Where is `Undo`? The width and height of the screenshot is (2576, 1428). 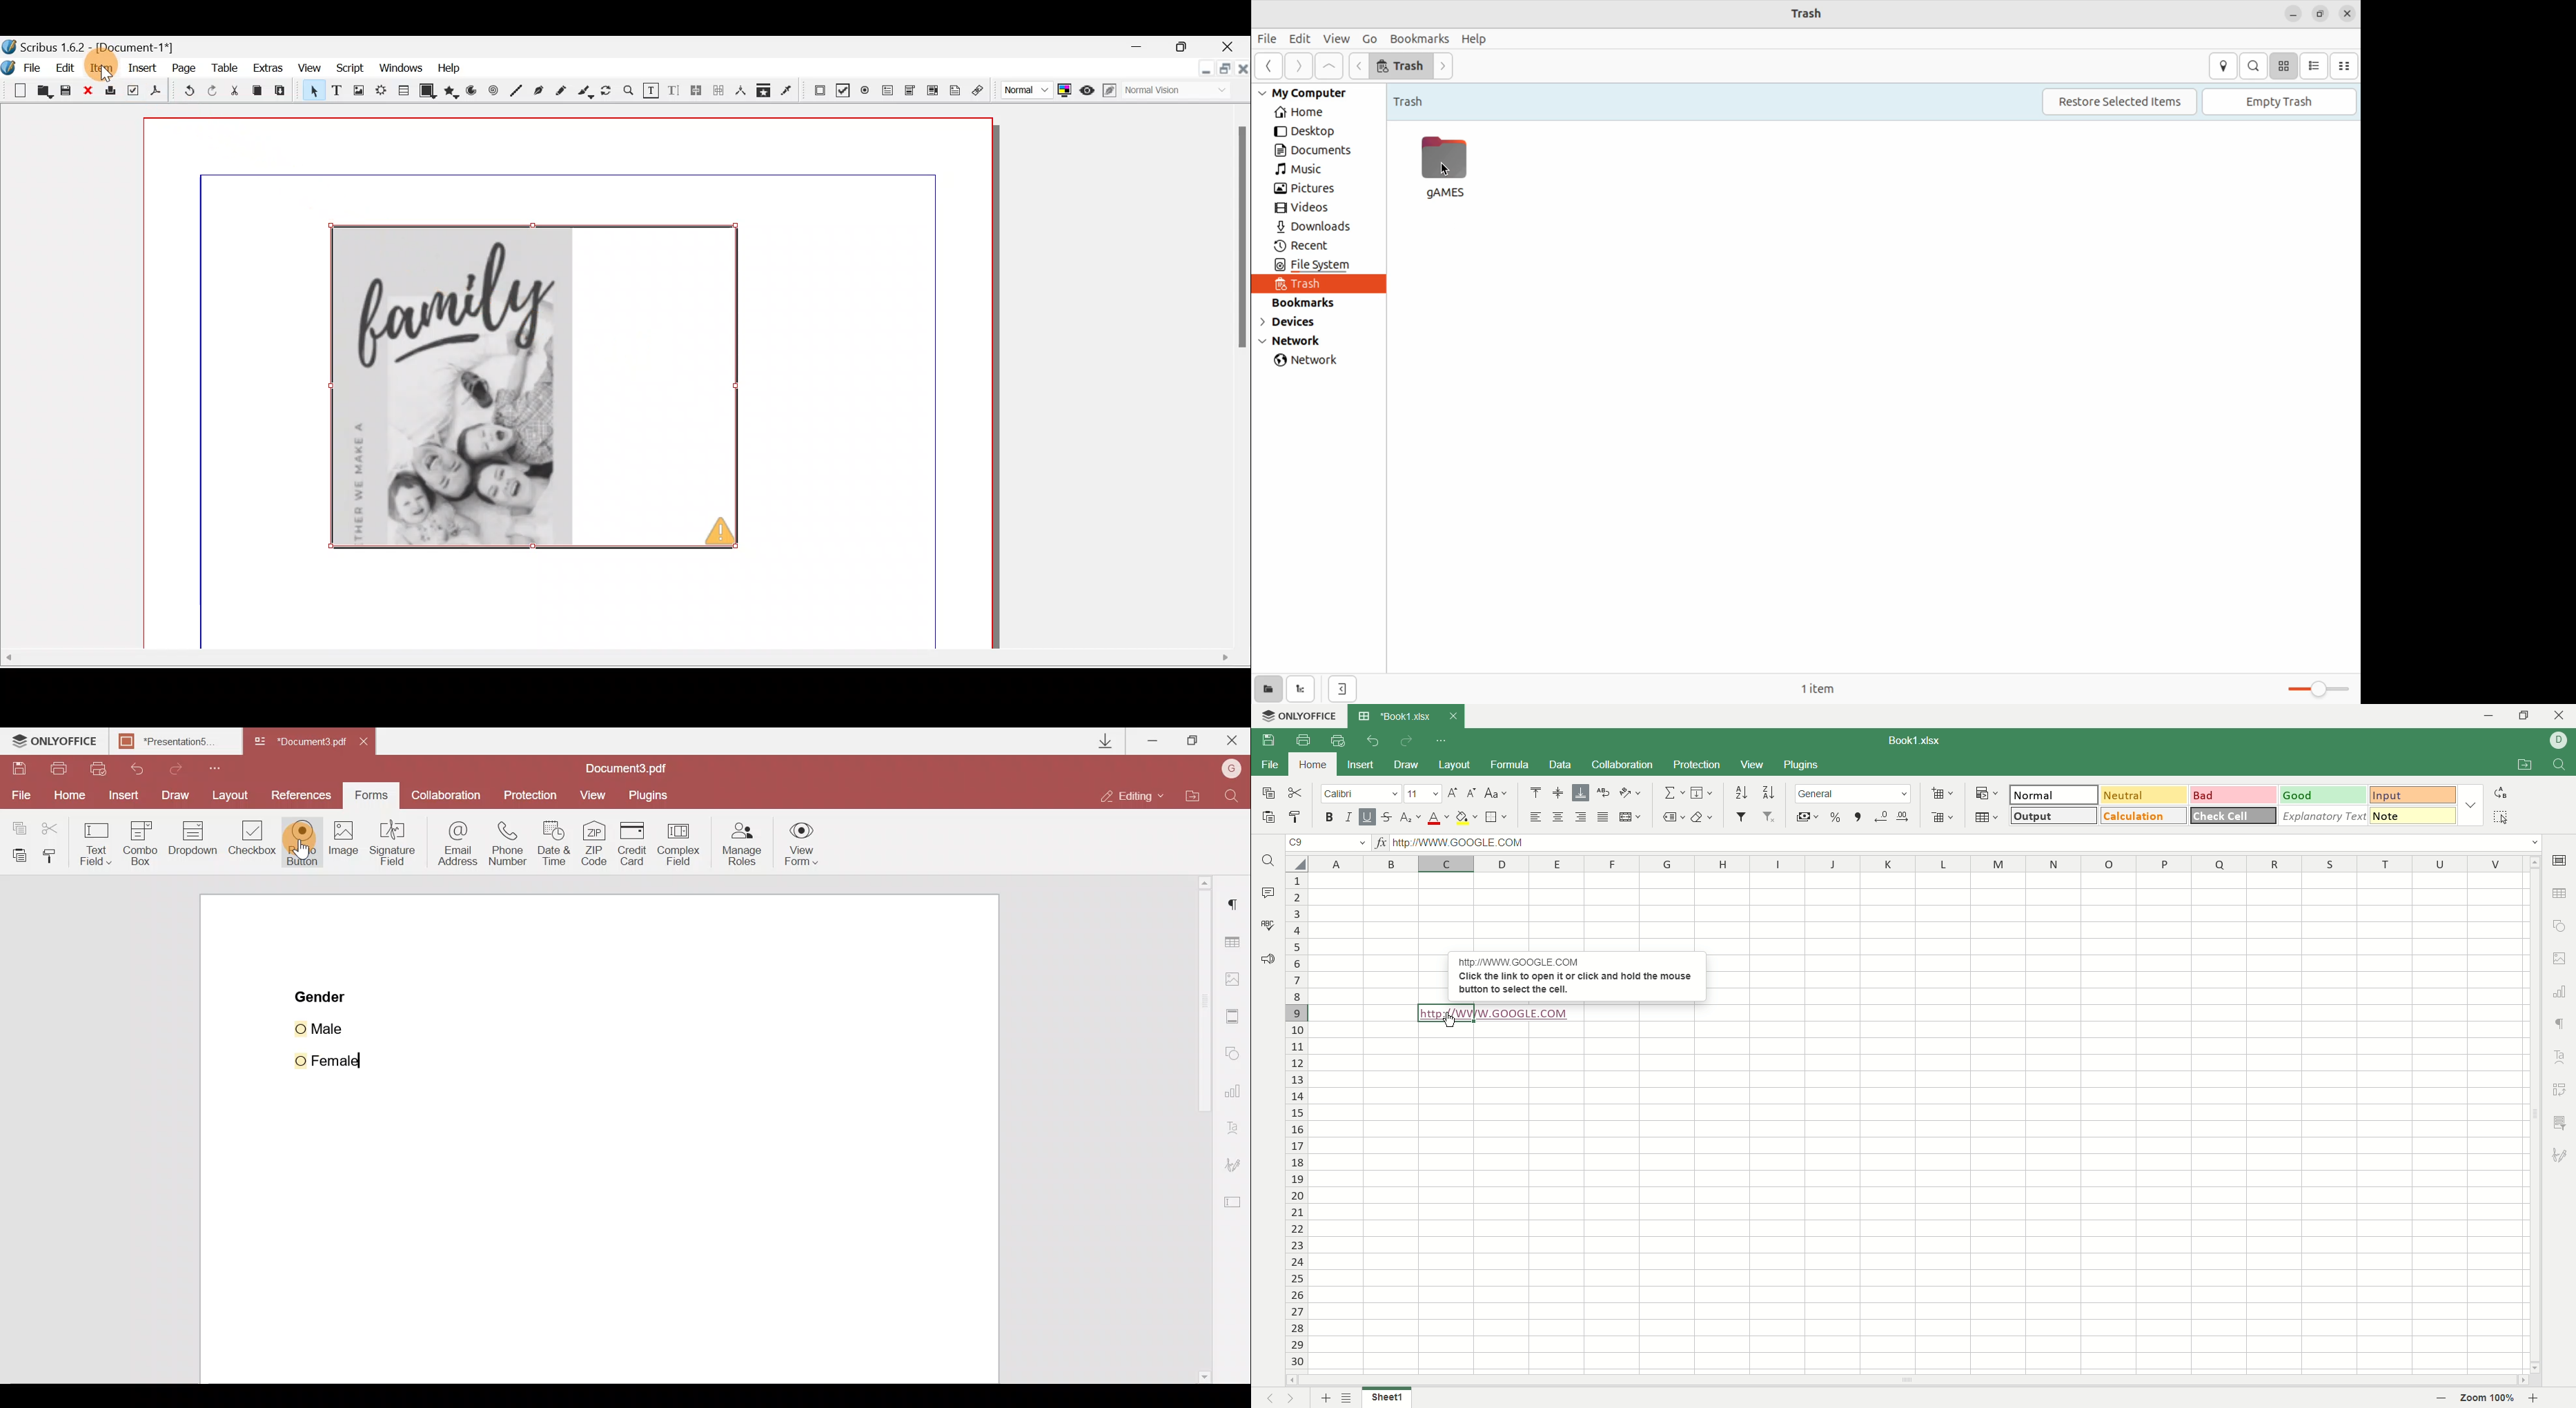 Undo is located at coordinates (143, 767).